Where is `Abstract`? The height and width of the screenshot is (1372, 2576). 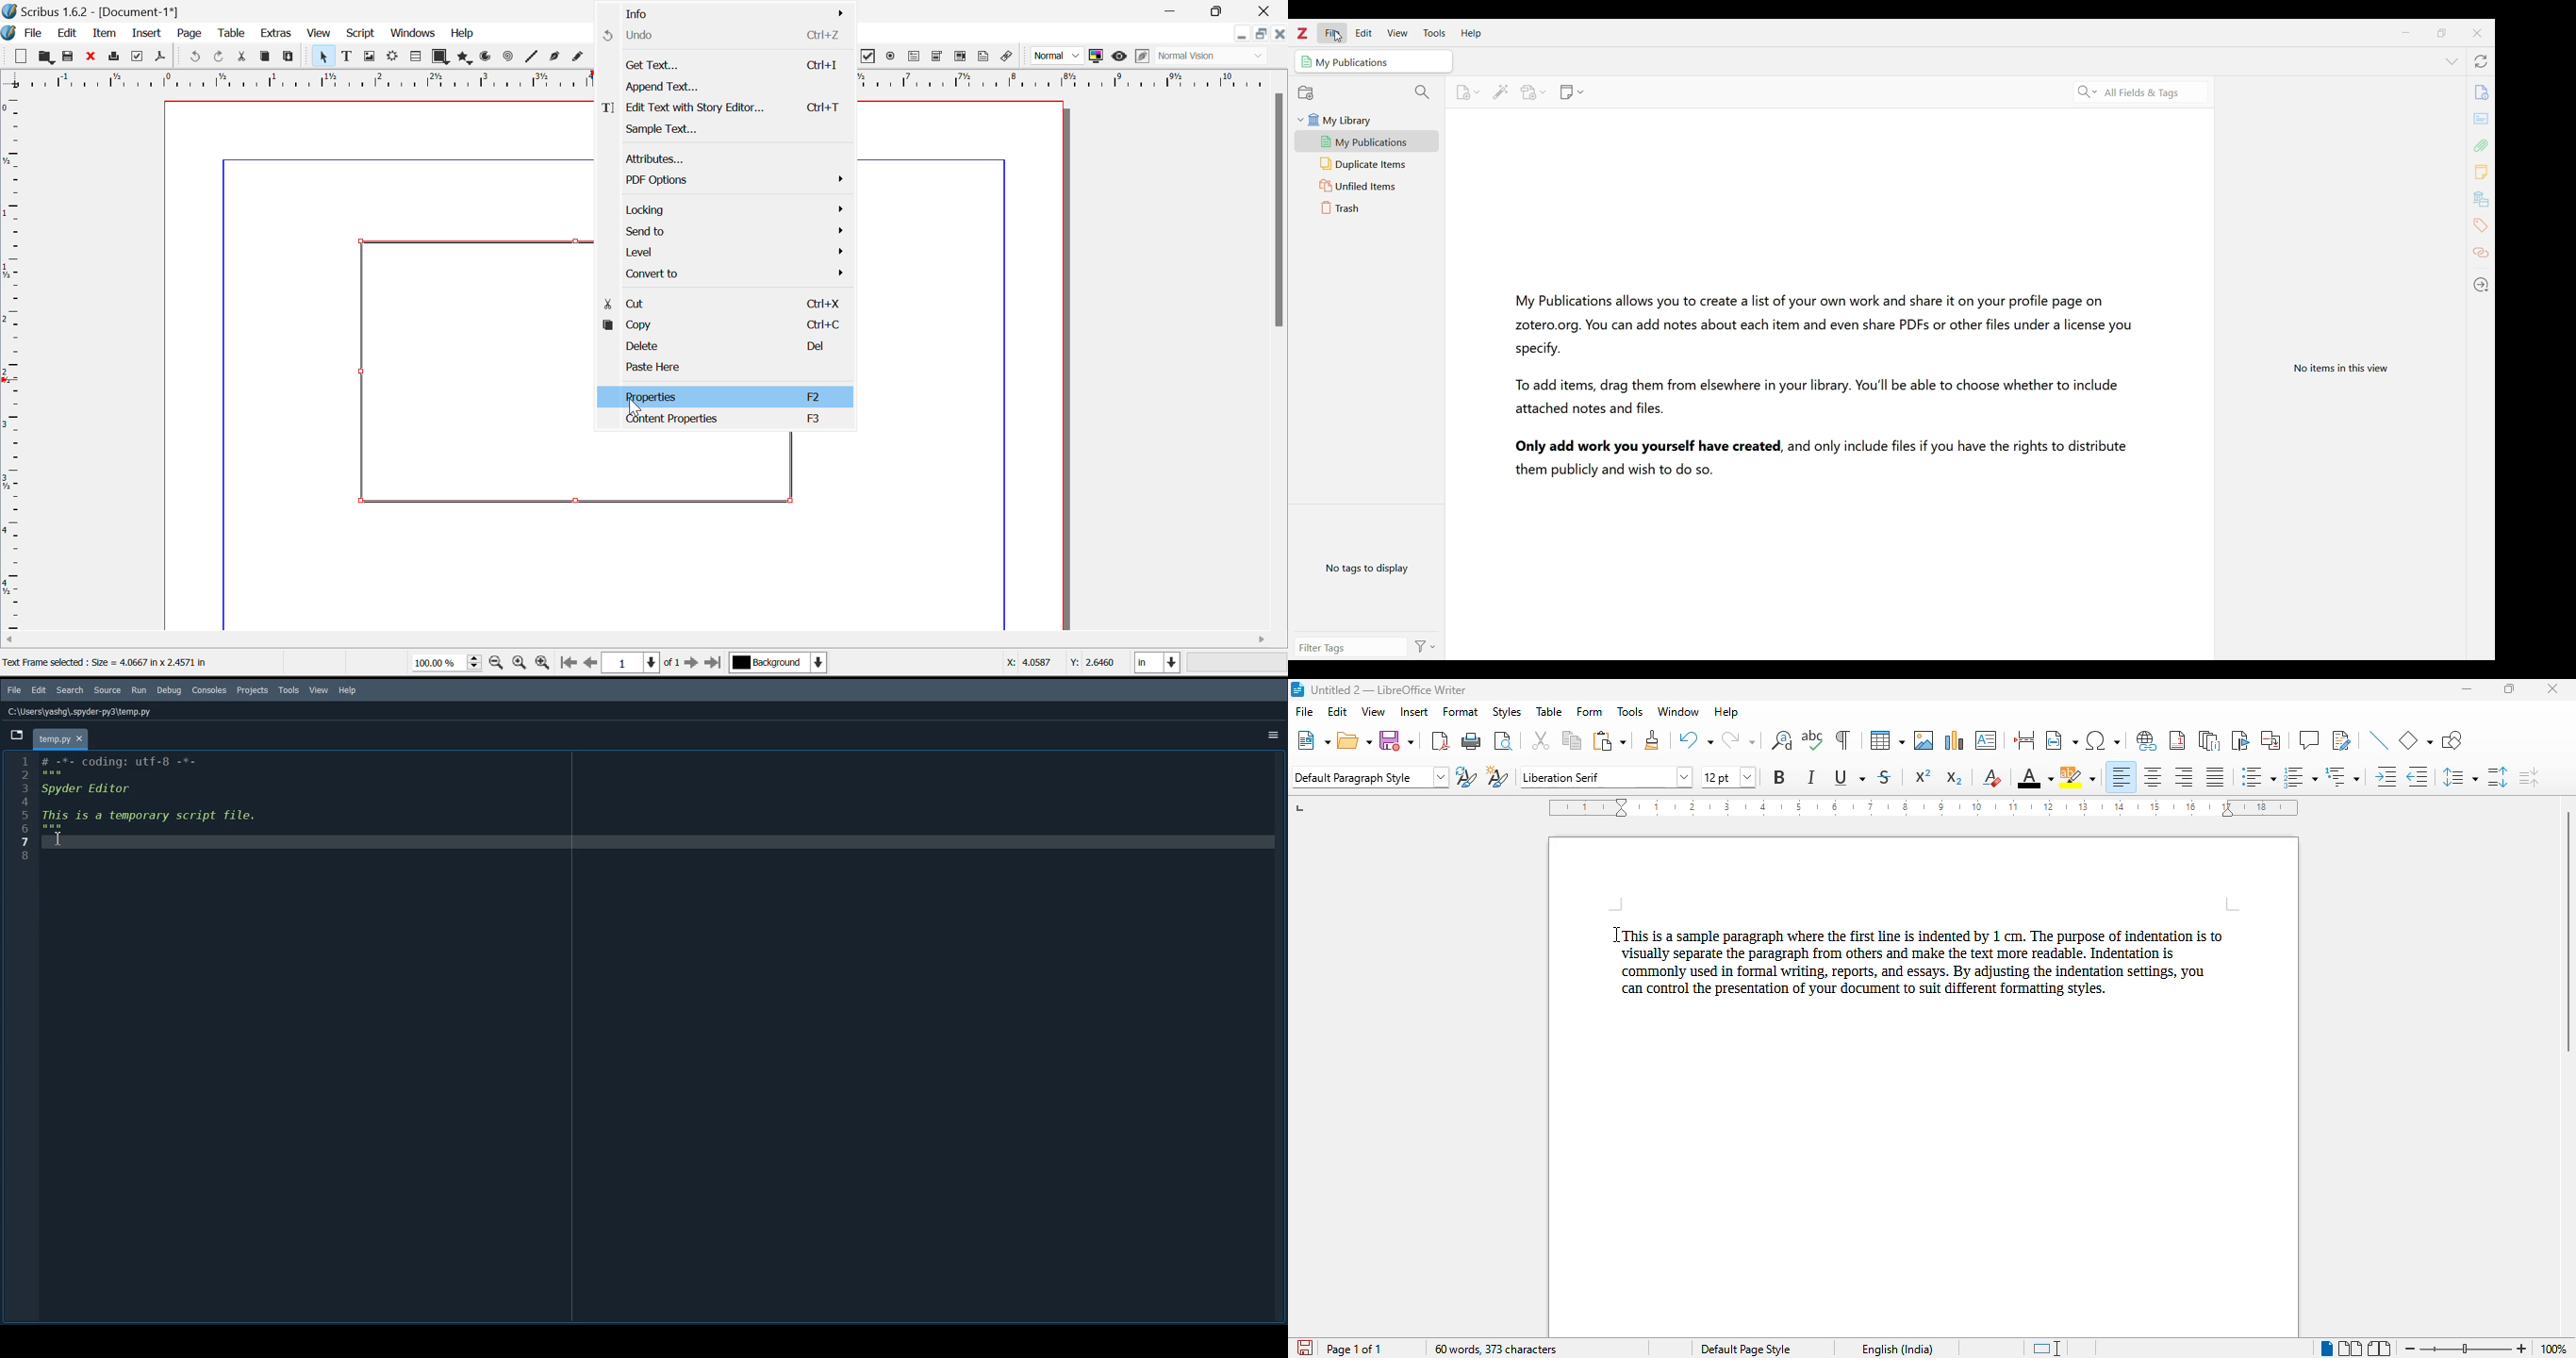 Abstract is located at coordinates (2481, 118).